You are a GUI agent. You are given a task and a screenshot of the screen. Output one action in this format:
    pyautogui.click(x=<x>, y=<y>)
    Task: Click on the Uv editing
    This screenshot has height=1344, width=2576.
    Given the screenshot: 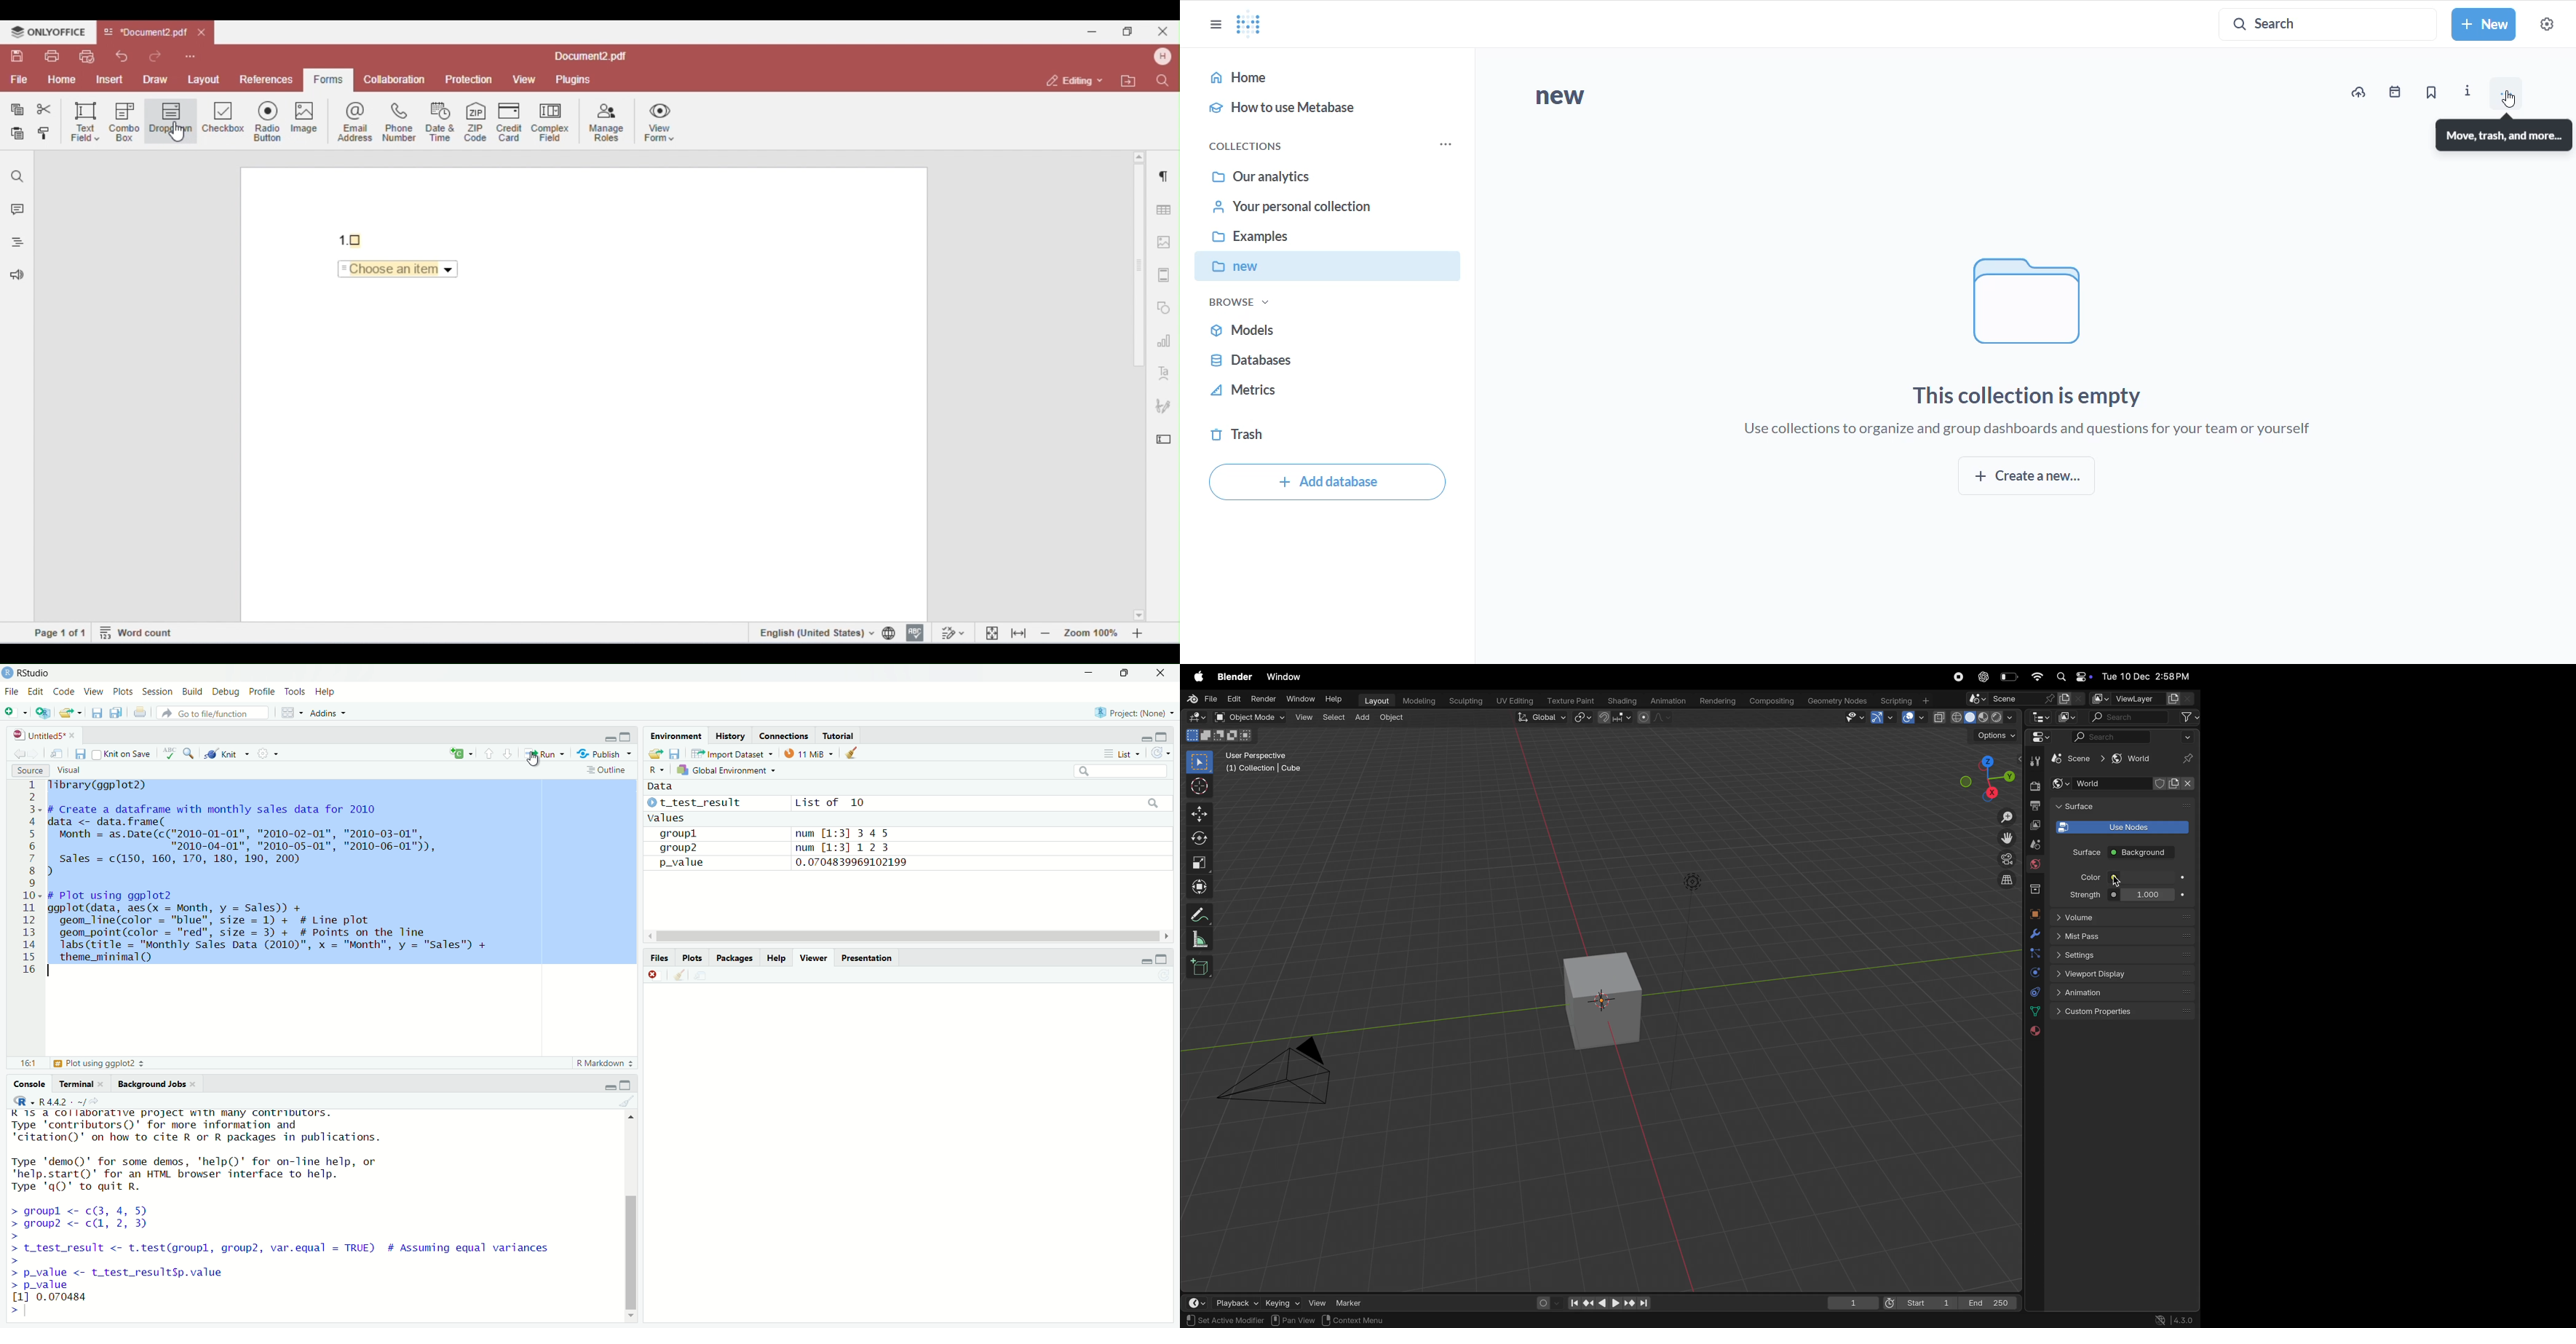 What is the action you would take?
    pyautogui.click(x=1513, y=702)
    